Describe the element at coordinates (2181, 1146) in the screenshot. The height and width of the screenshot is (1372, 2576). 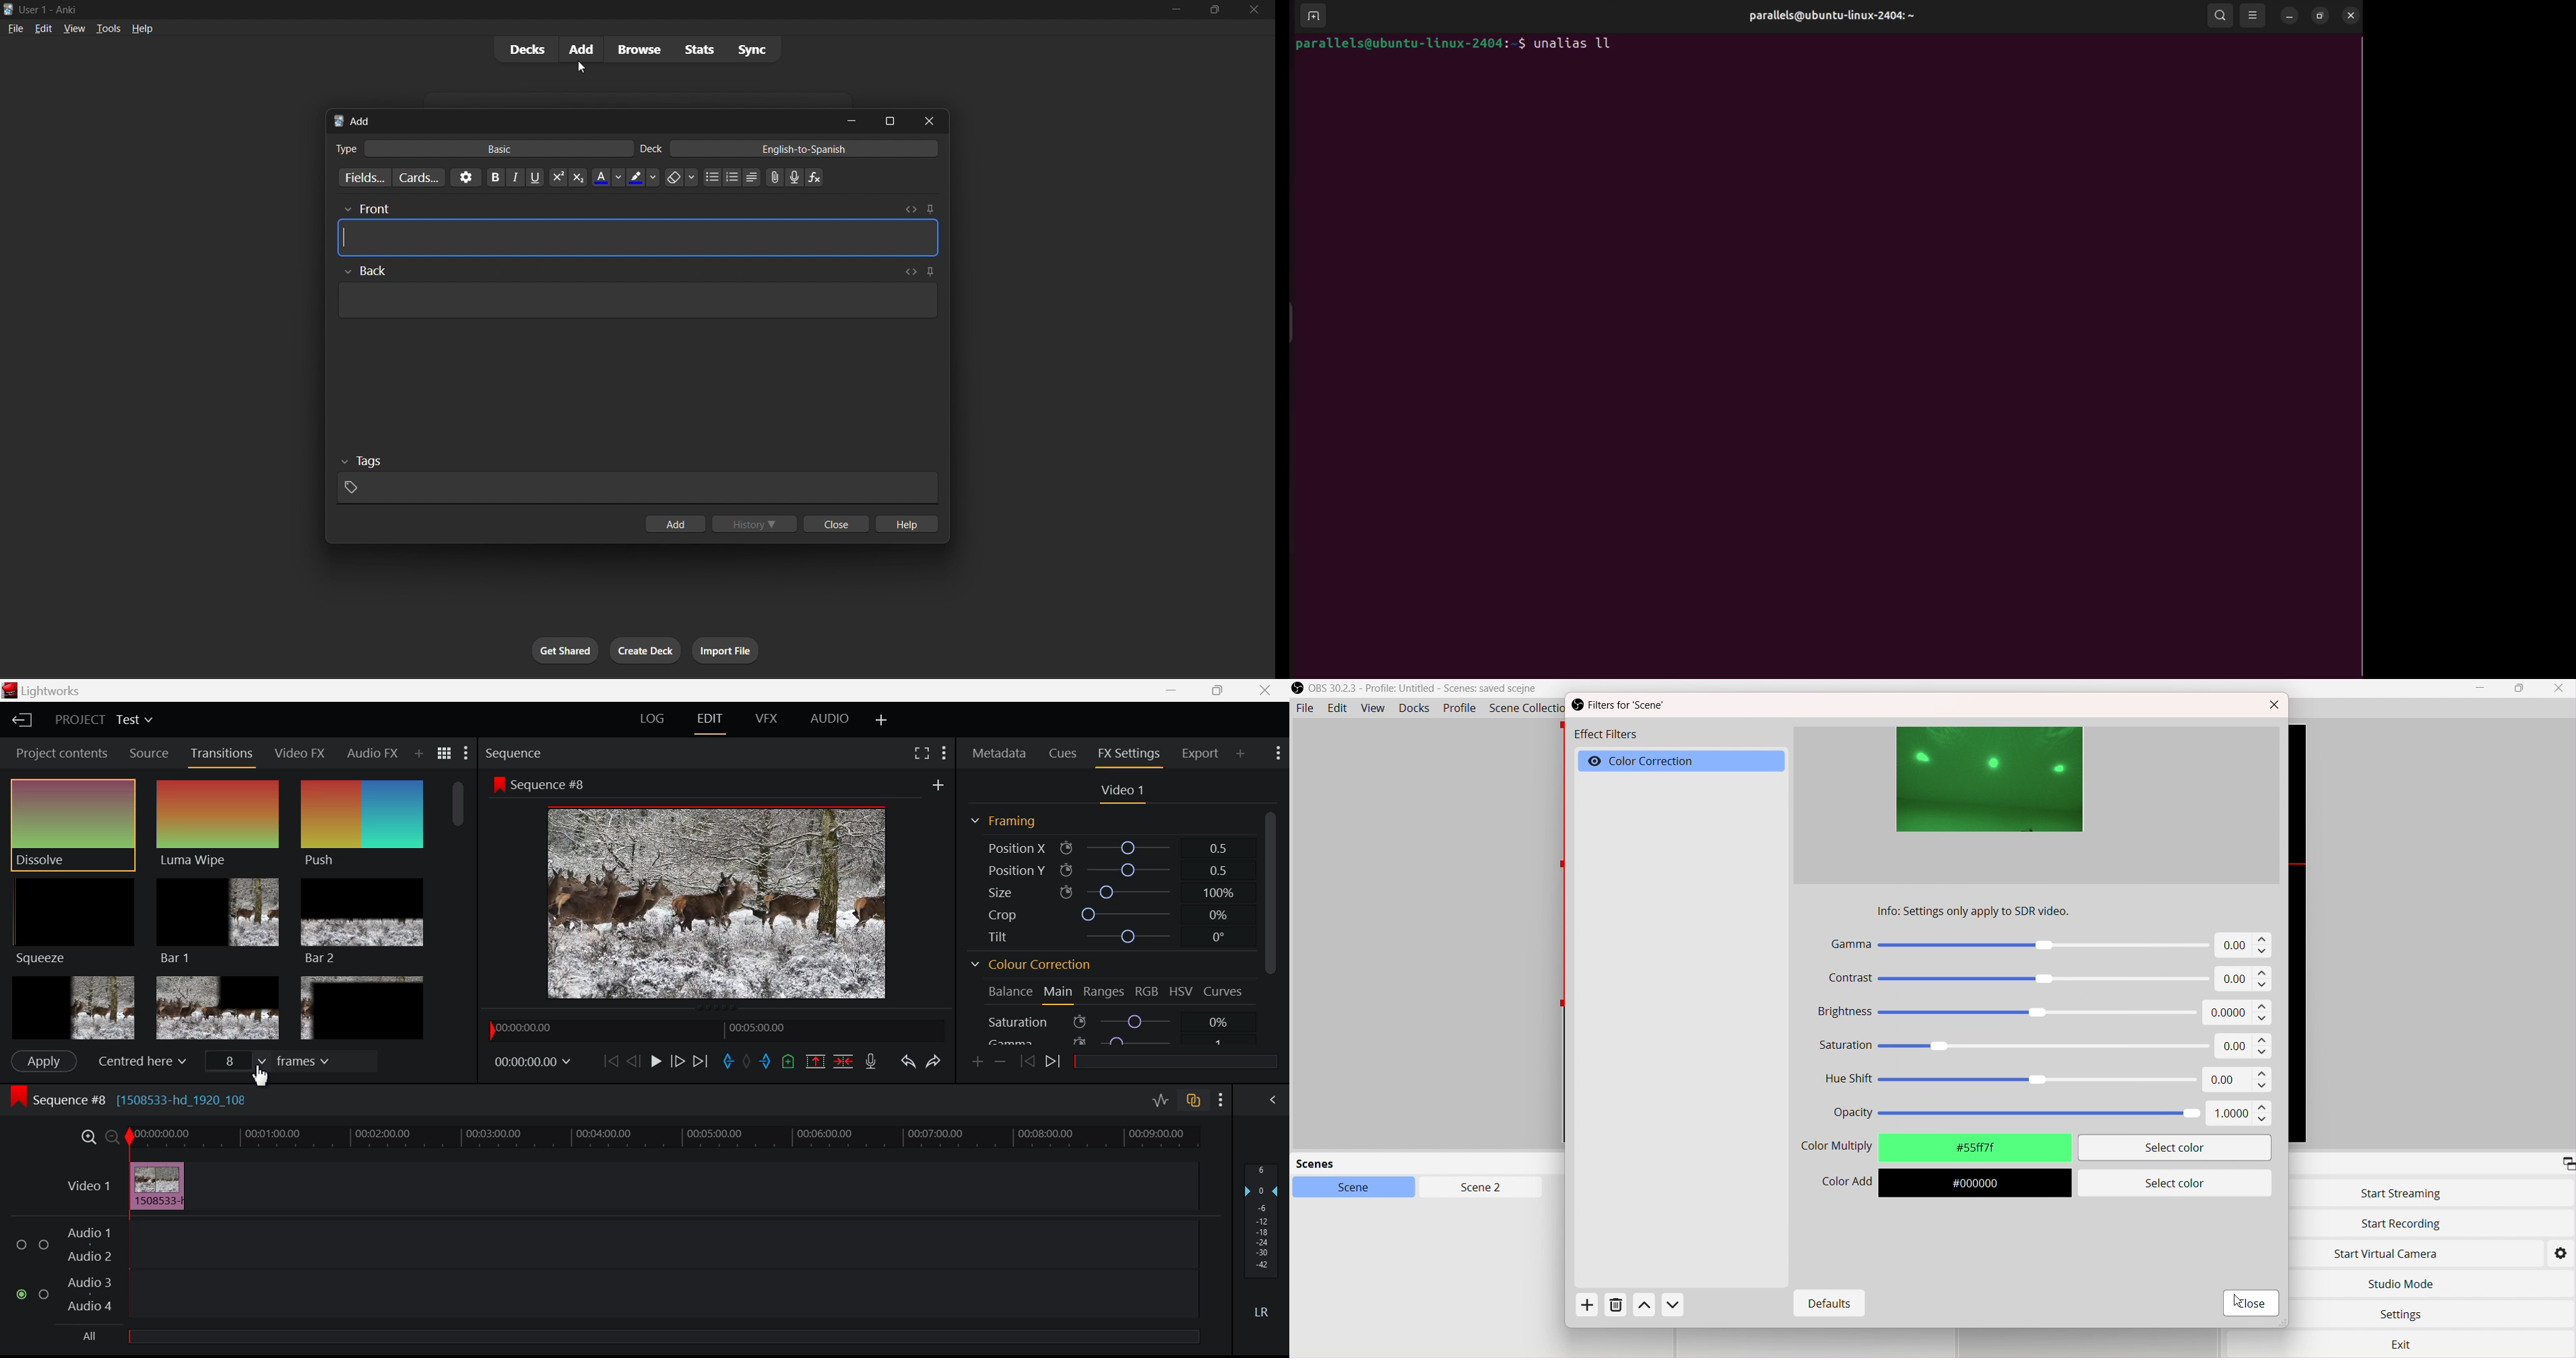
I see `Select color` at that location.